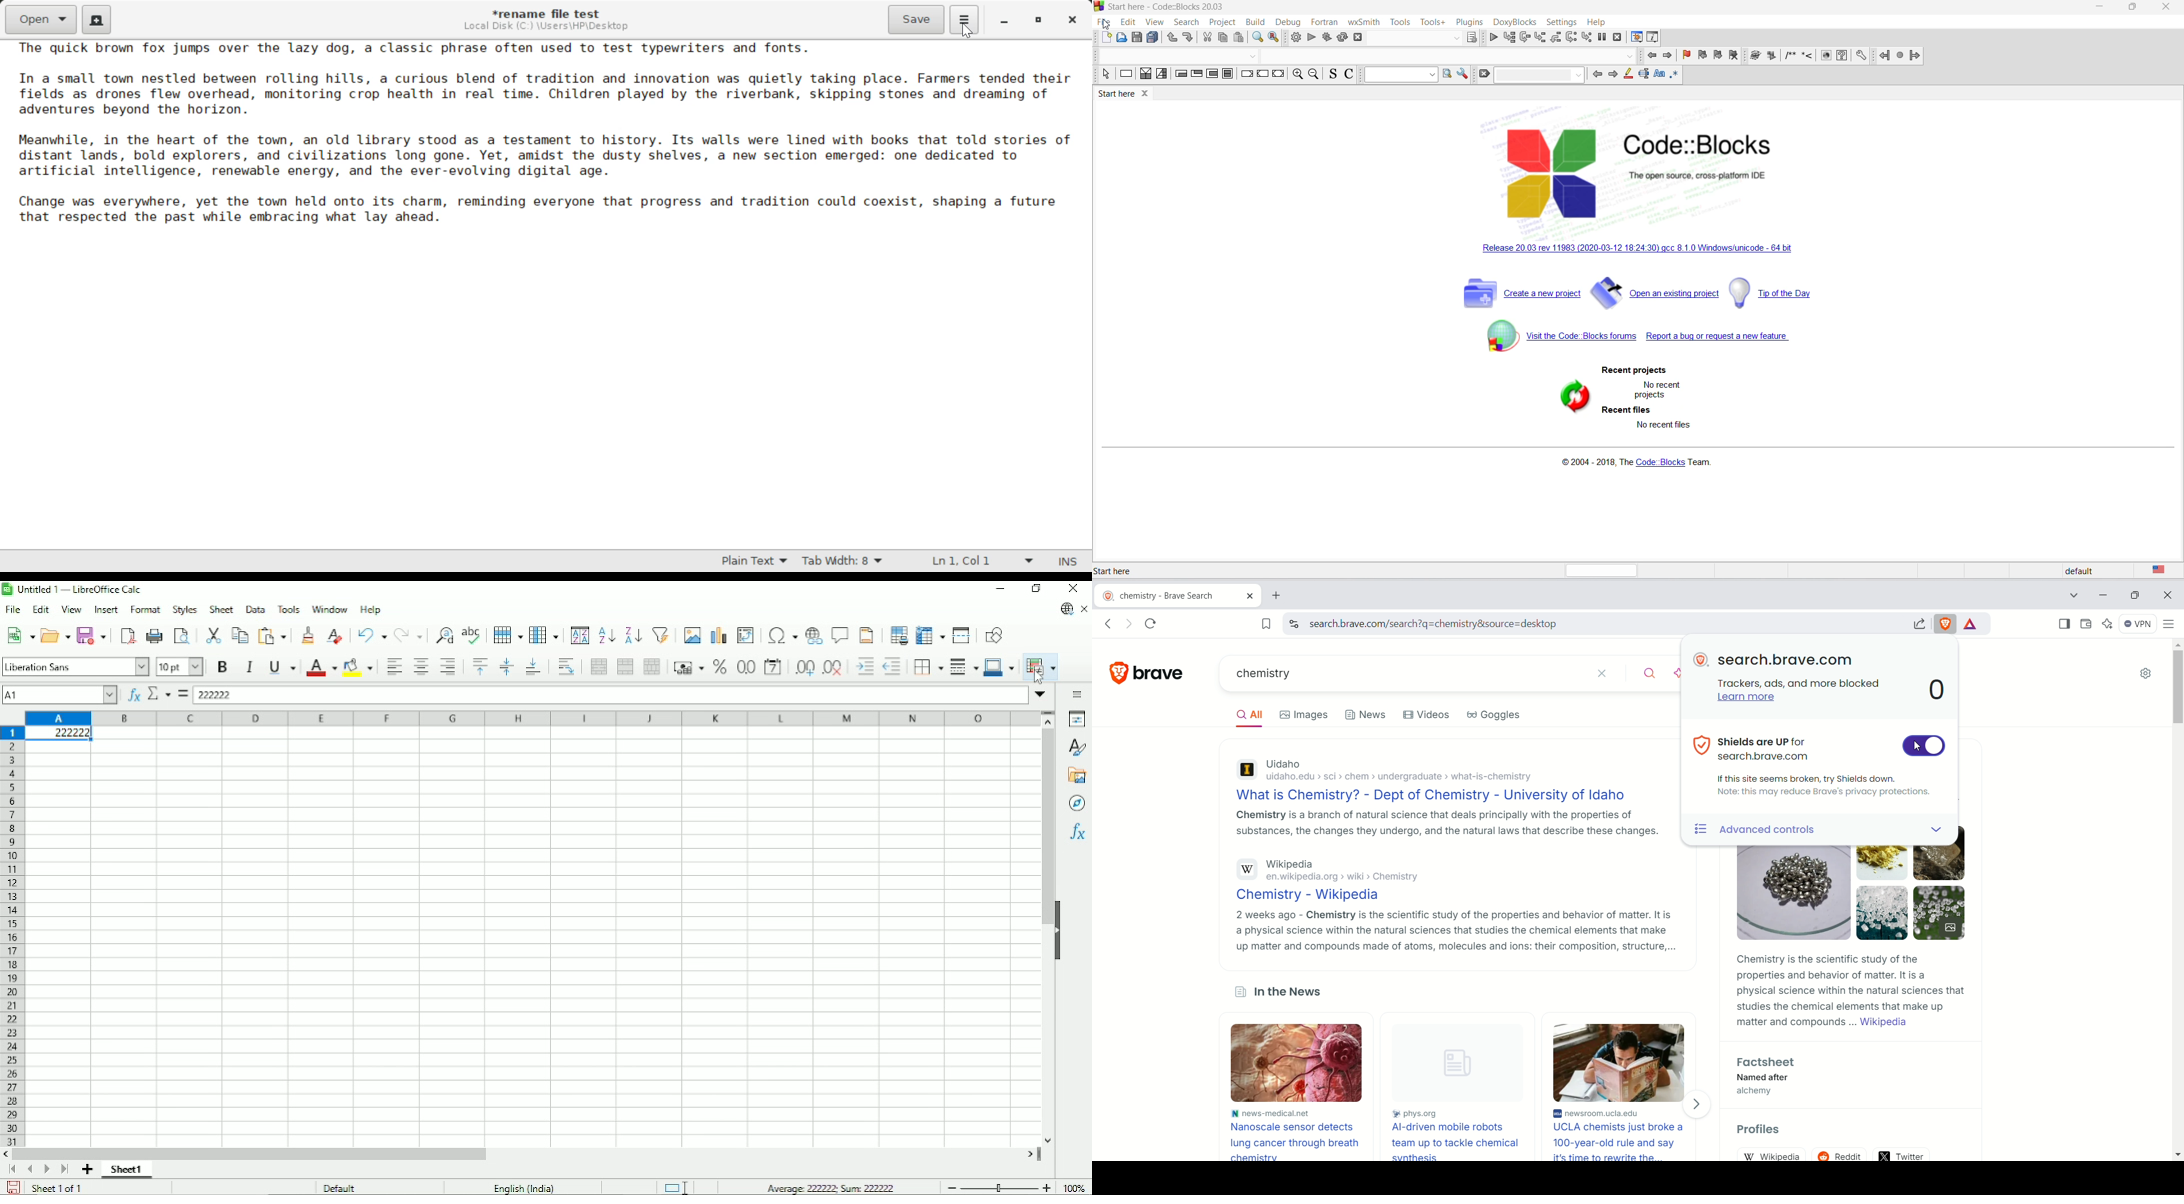 This screenshot has width=2184, height=1204. What do you see at coordinates (1596, 22) in the screenshot?
I see `help` at bounding box center [1596, 22].